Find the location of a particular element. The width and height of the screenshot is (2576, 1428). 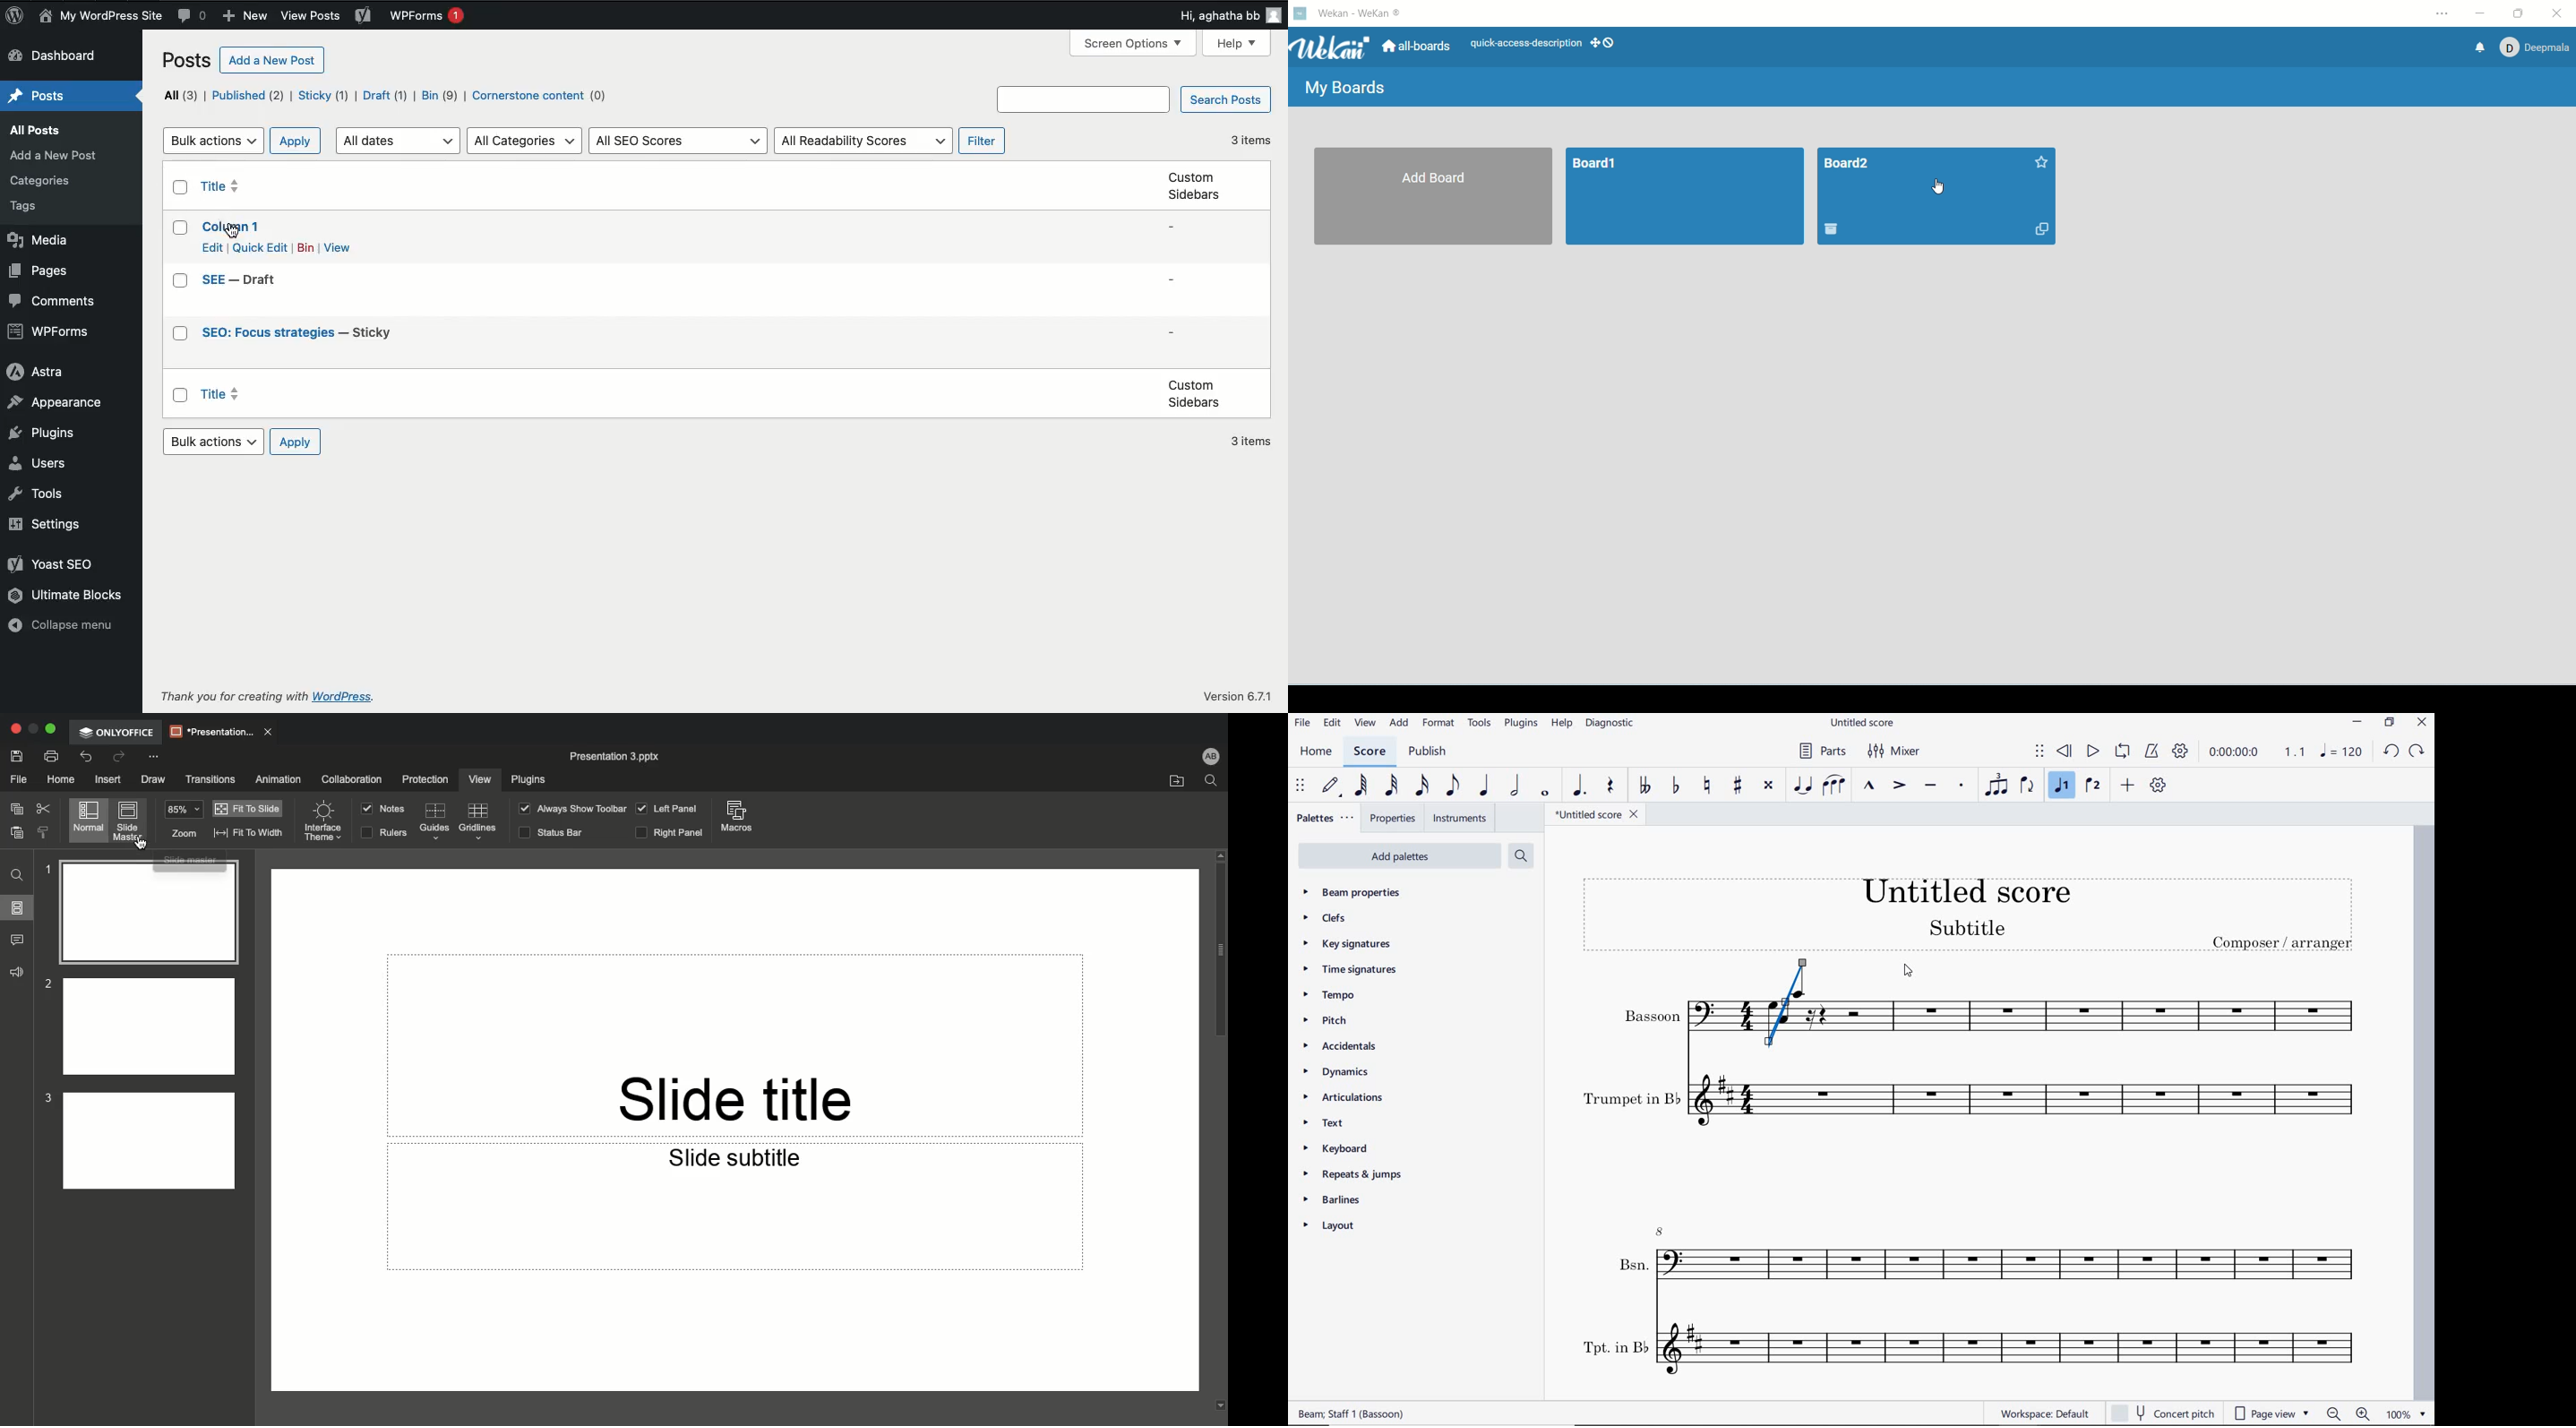

All is located at coordinates (182, 97).